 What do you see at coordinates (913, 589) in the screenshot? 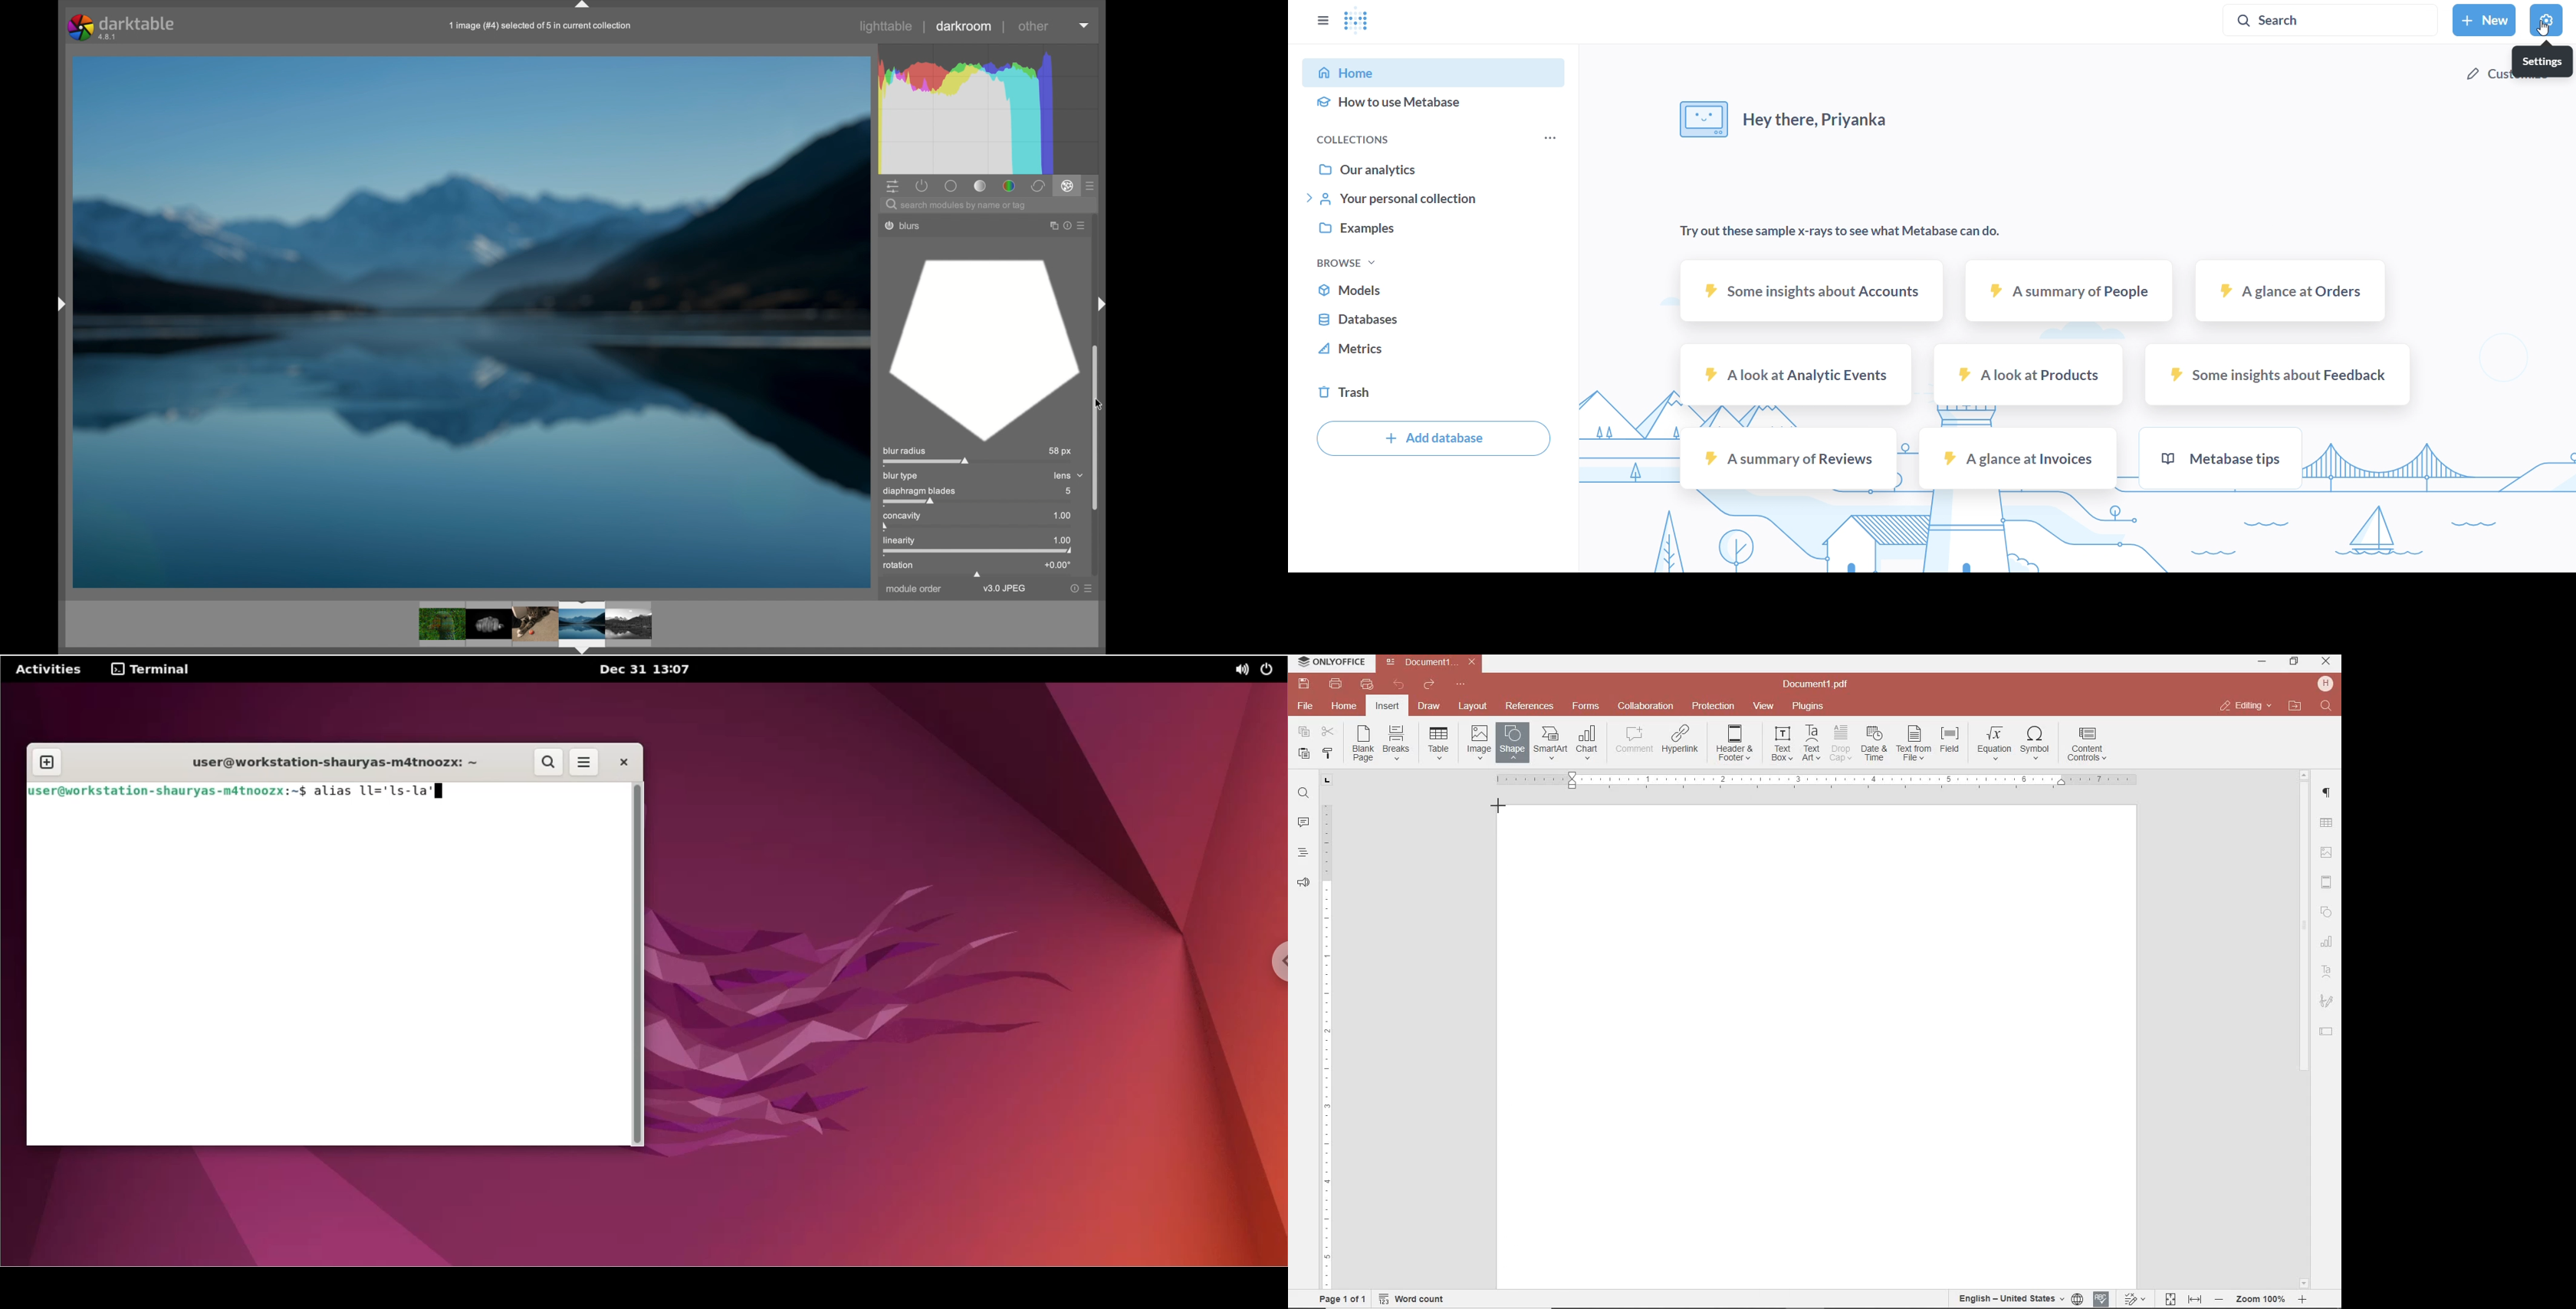
I see `module order` at bounding box center [913, 589].